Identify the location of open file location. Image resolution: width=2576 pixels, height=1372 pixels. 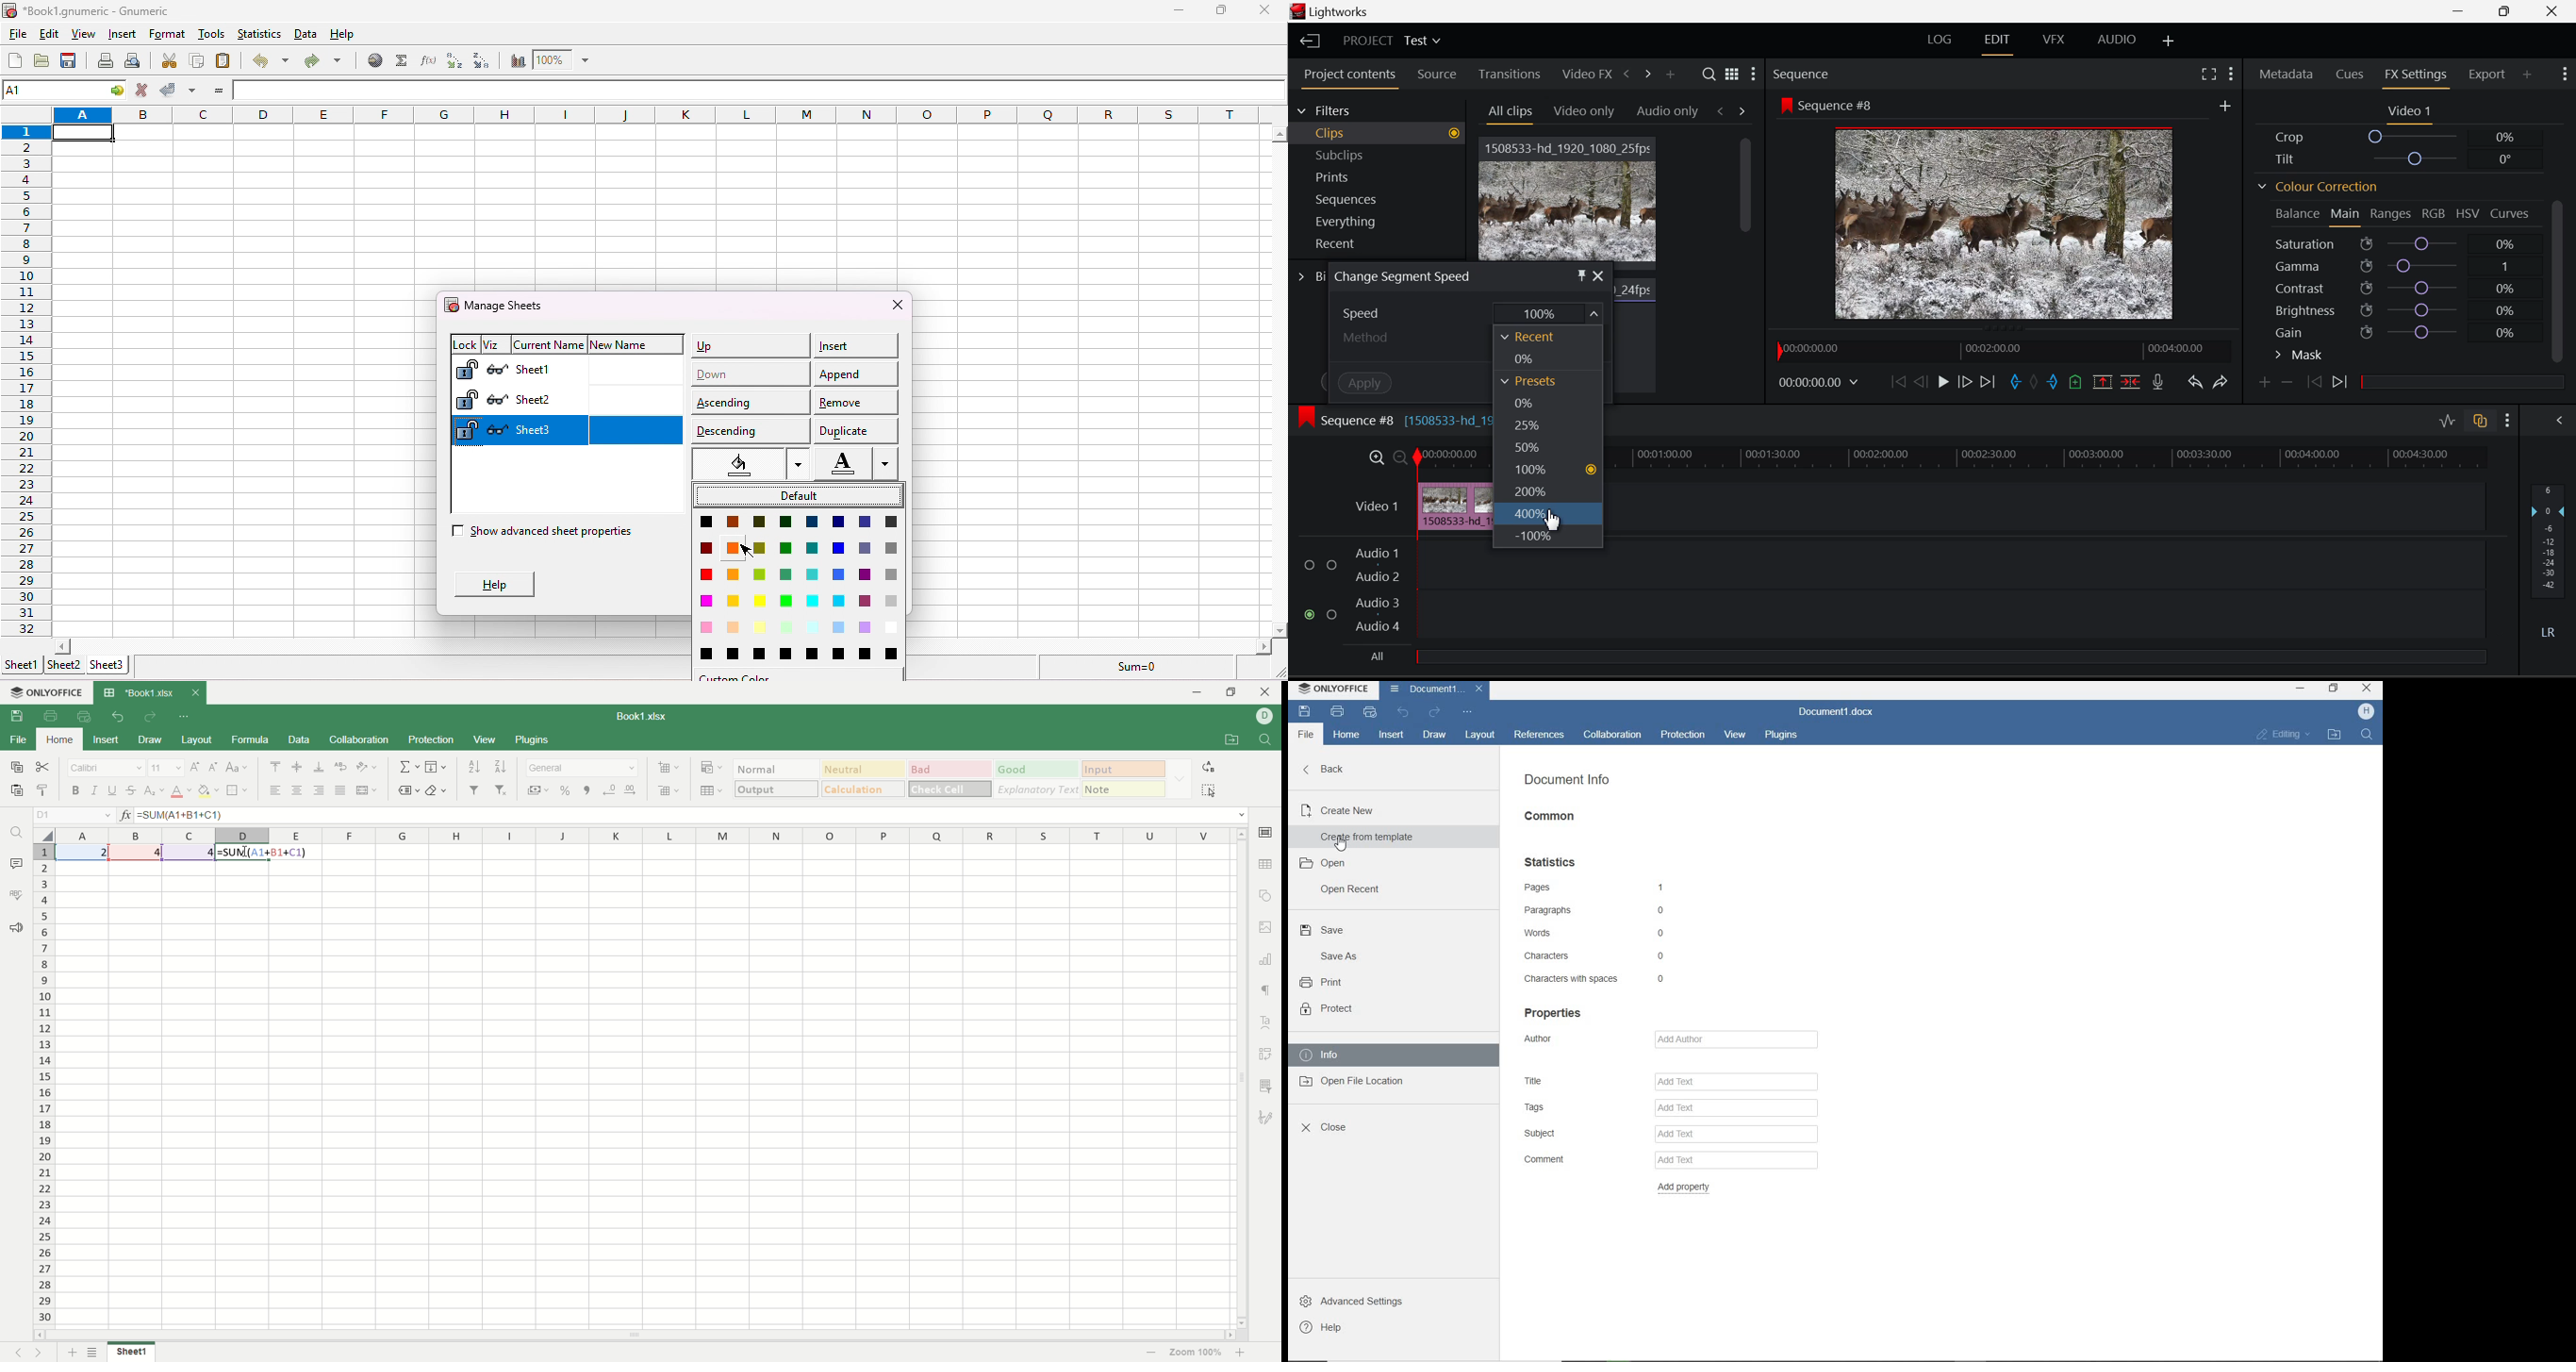
(2336, 736).